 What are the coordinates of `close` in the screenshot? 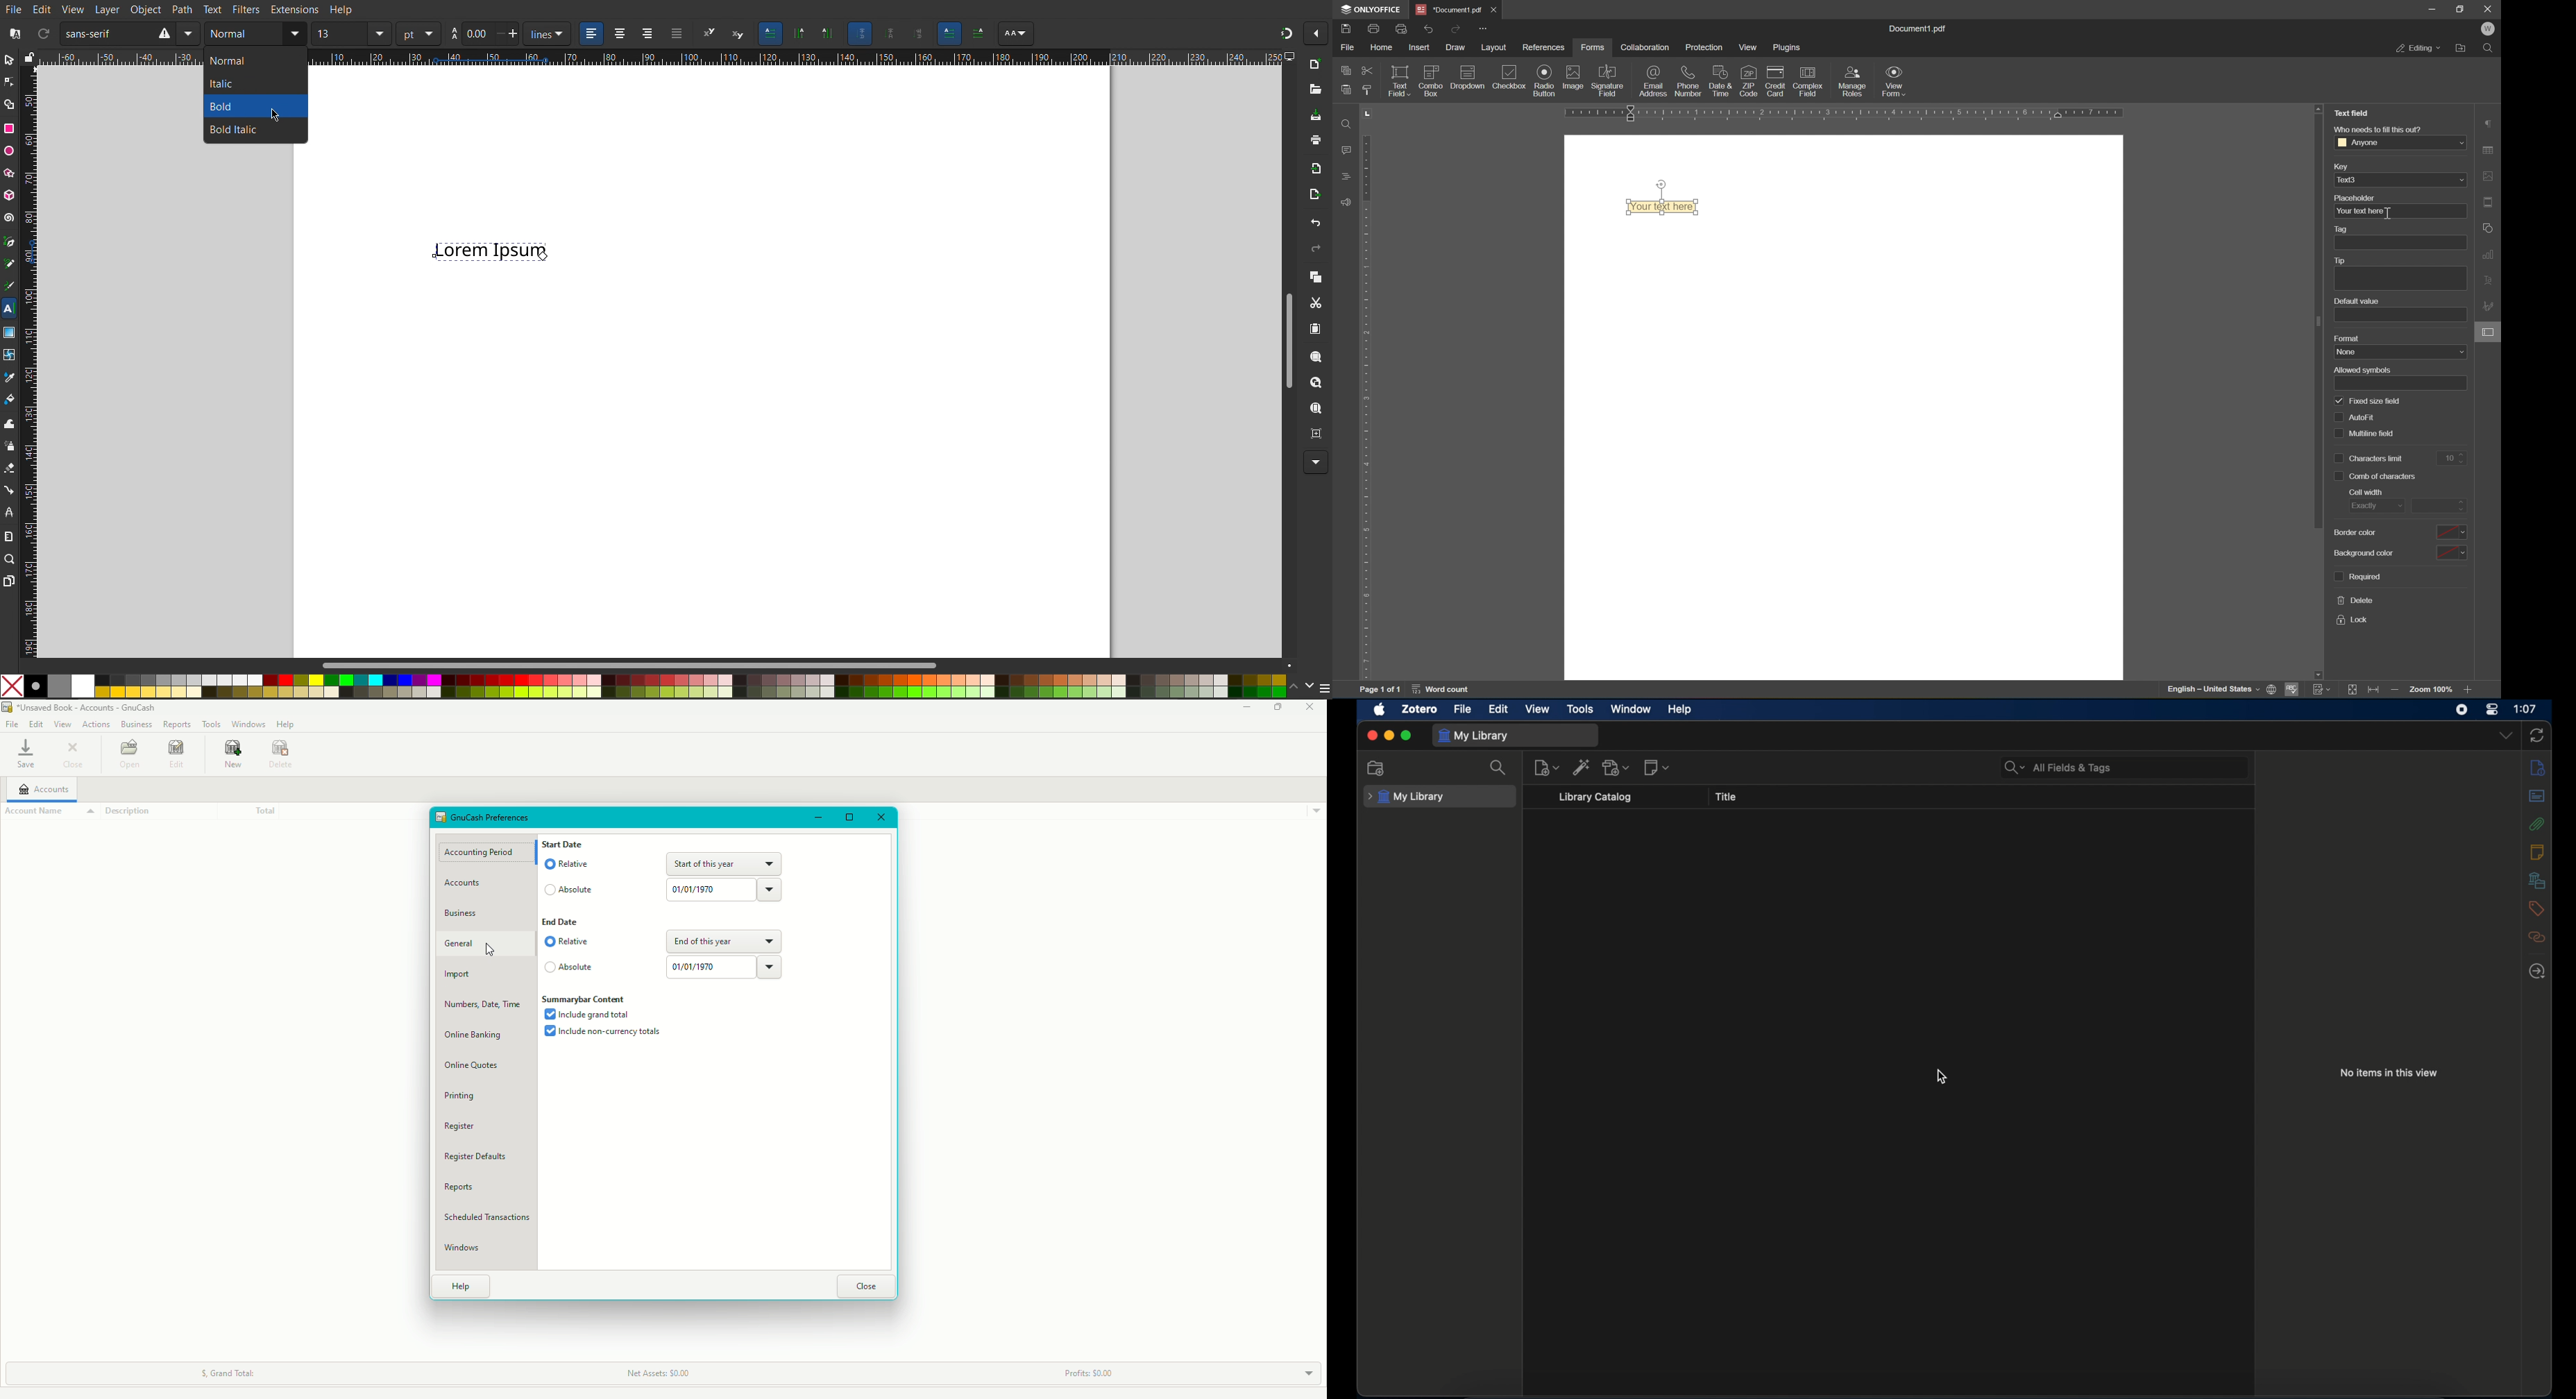 It's located at (1372, 736).